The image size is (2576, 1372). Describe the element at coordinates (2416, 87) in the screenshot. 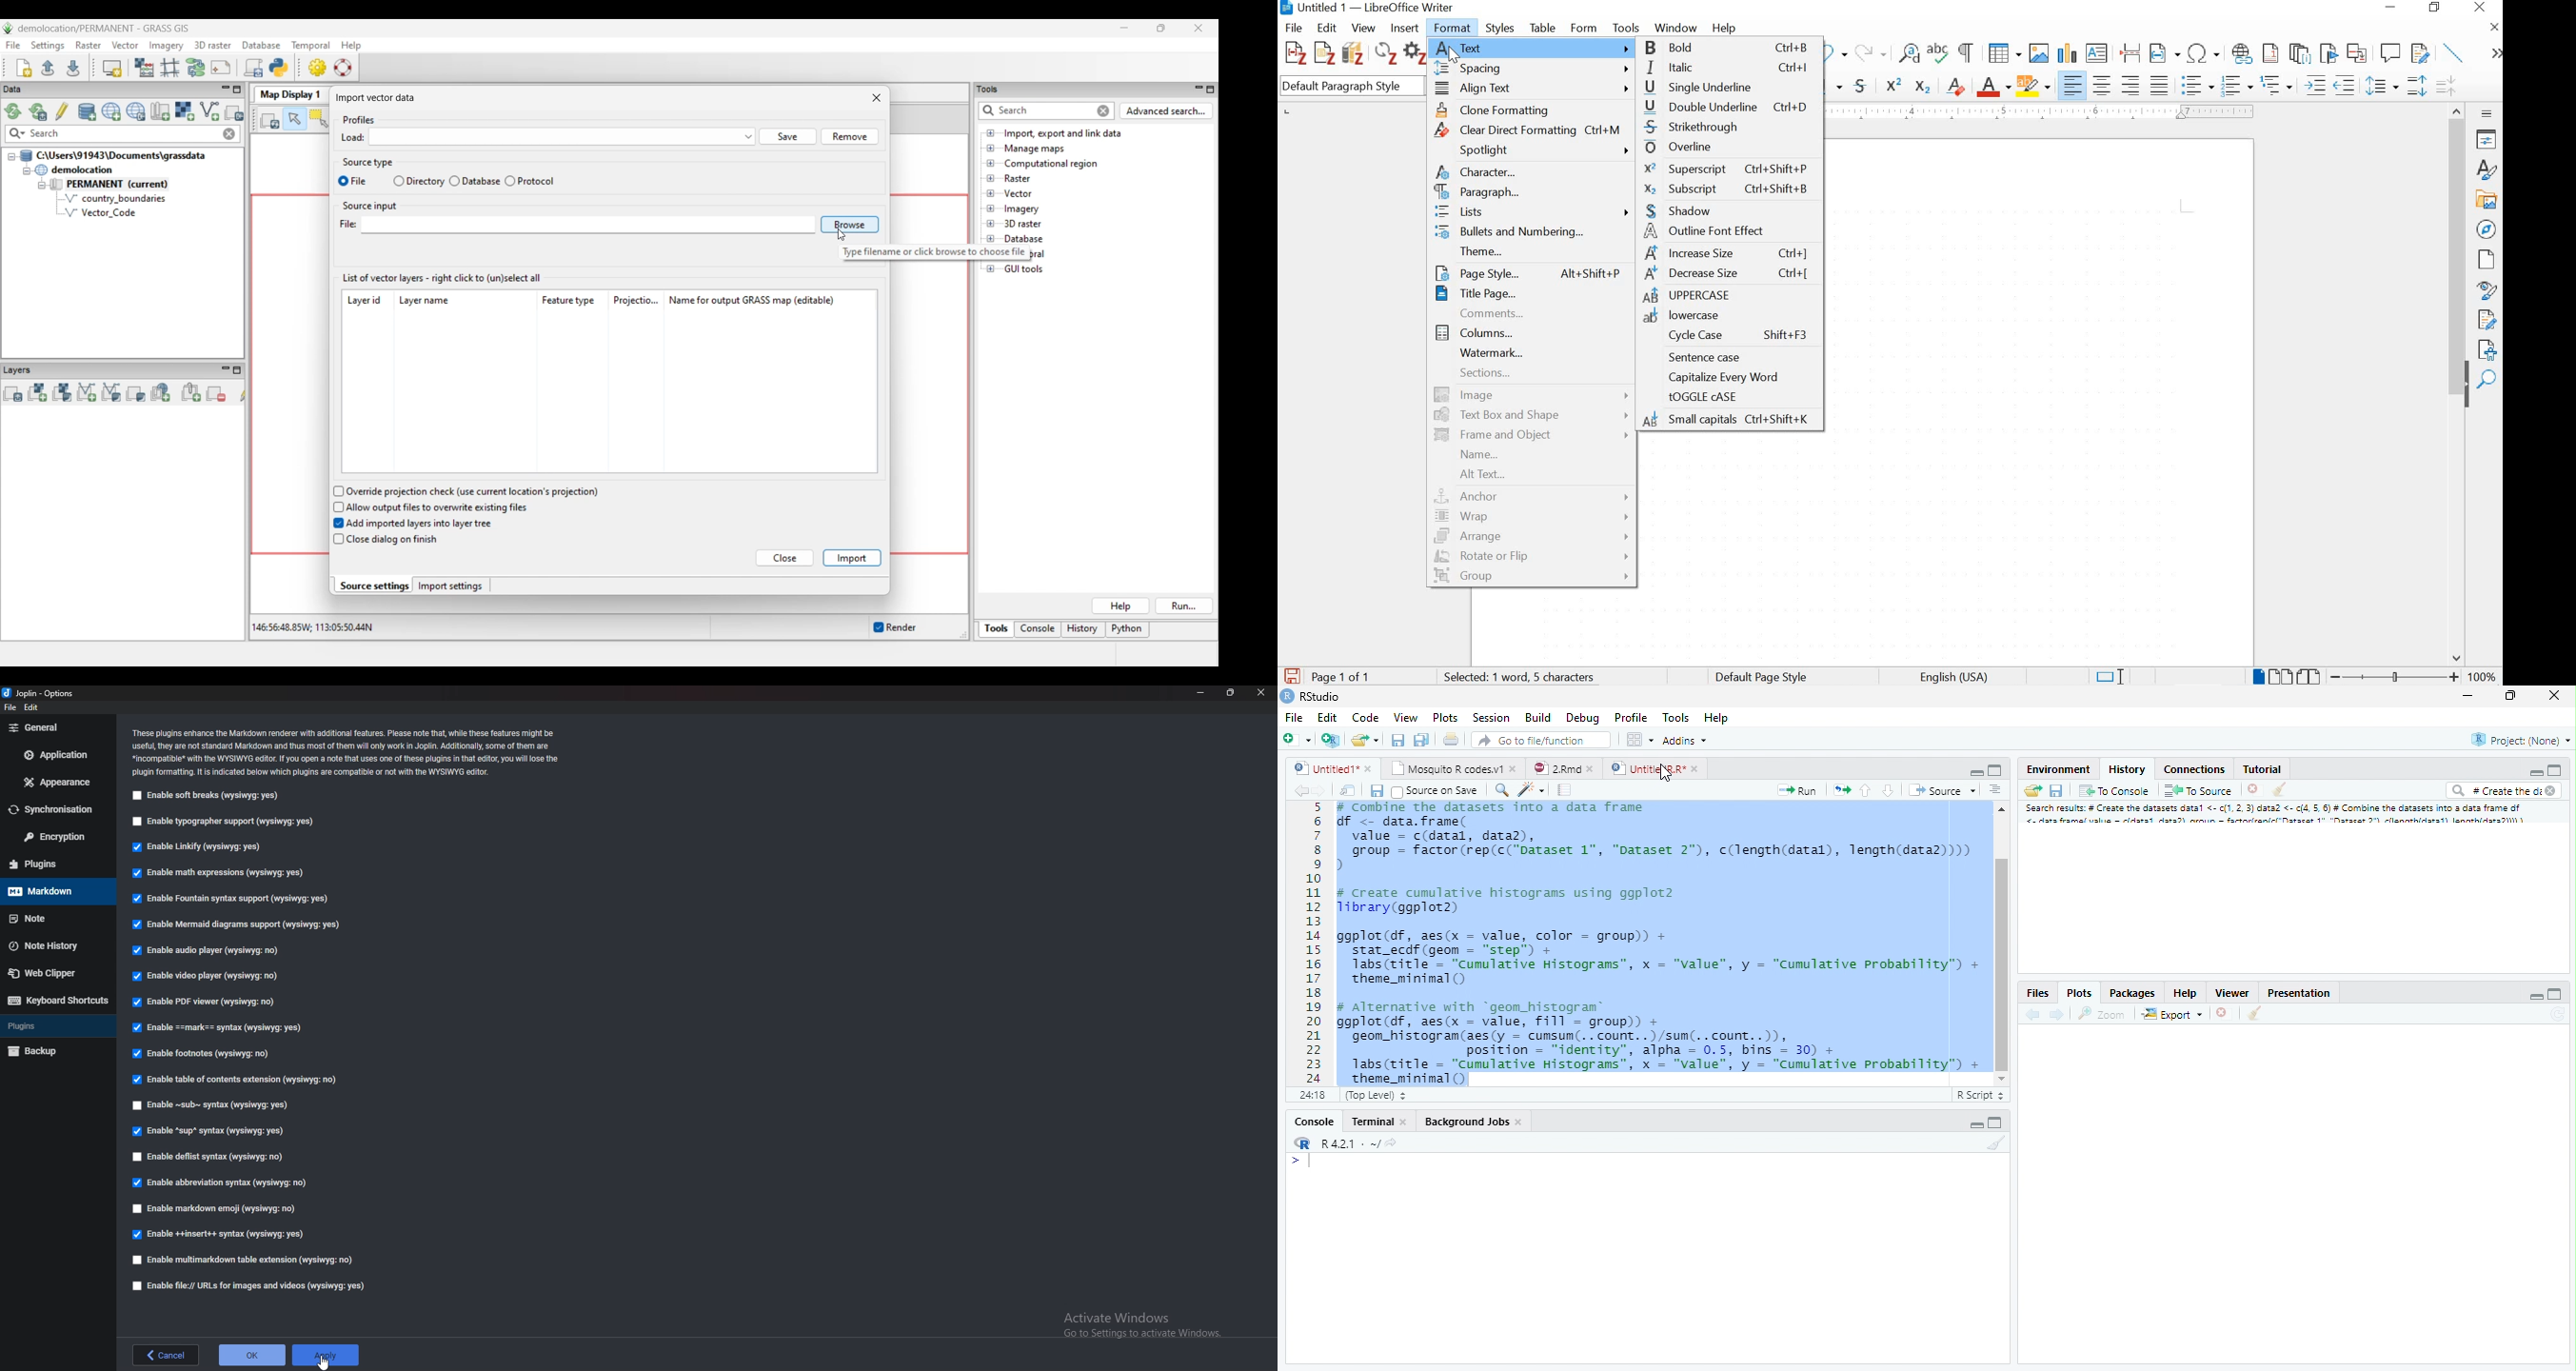

I see `increase paragraph spacing` at that location.